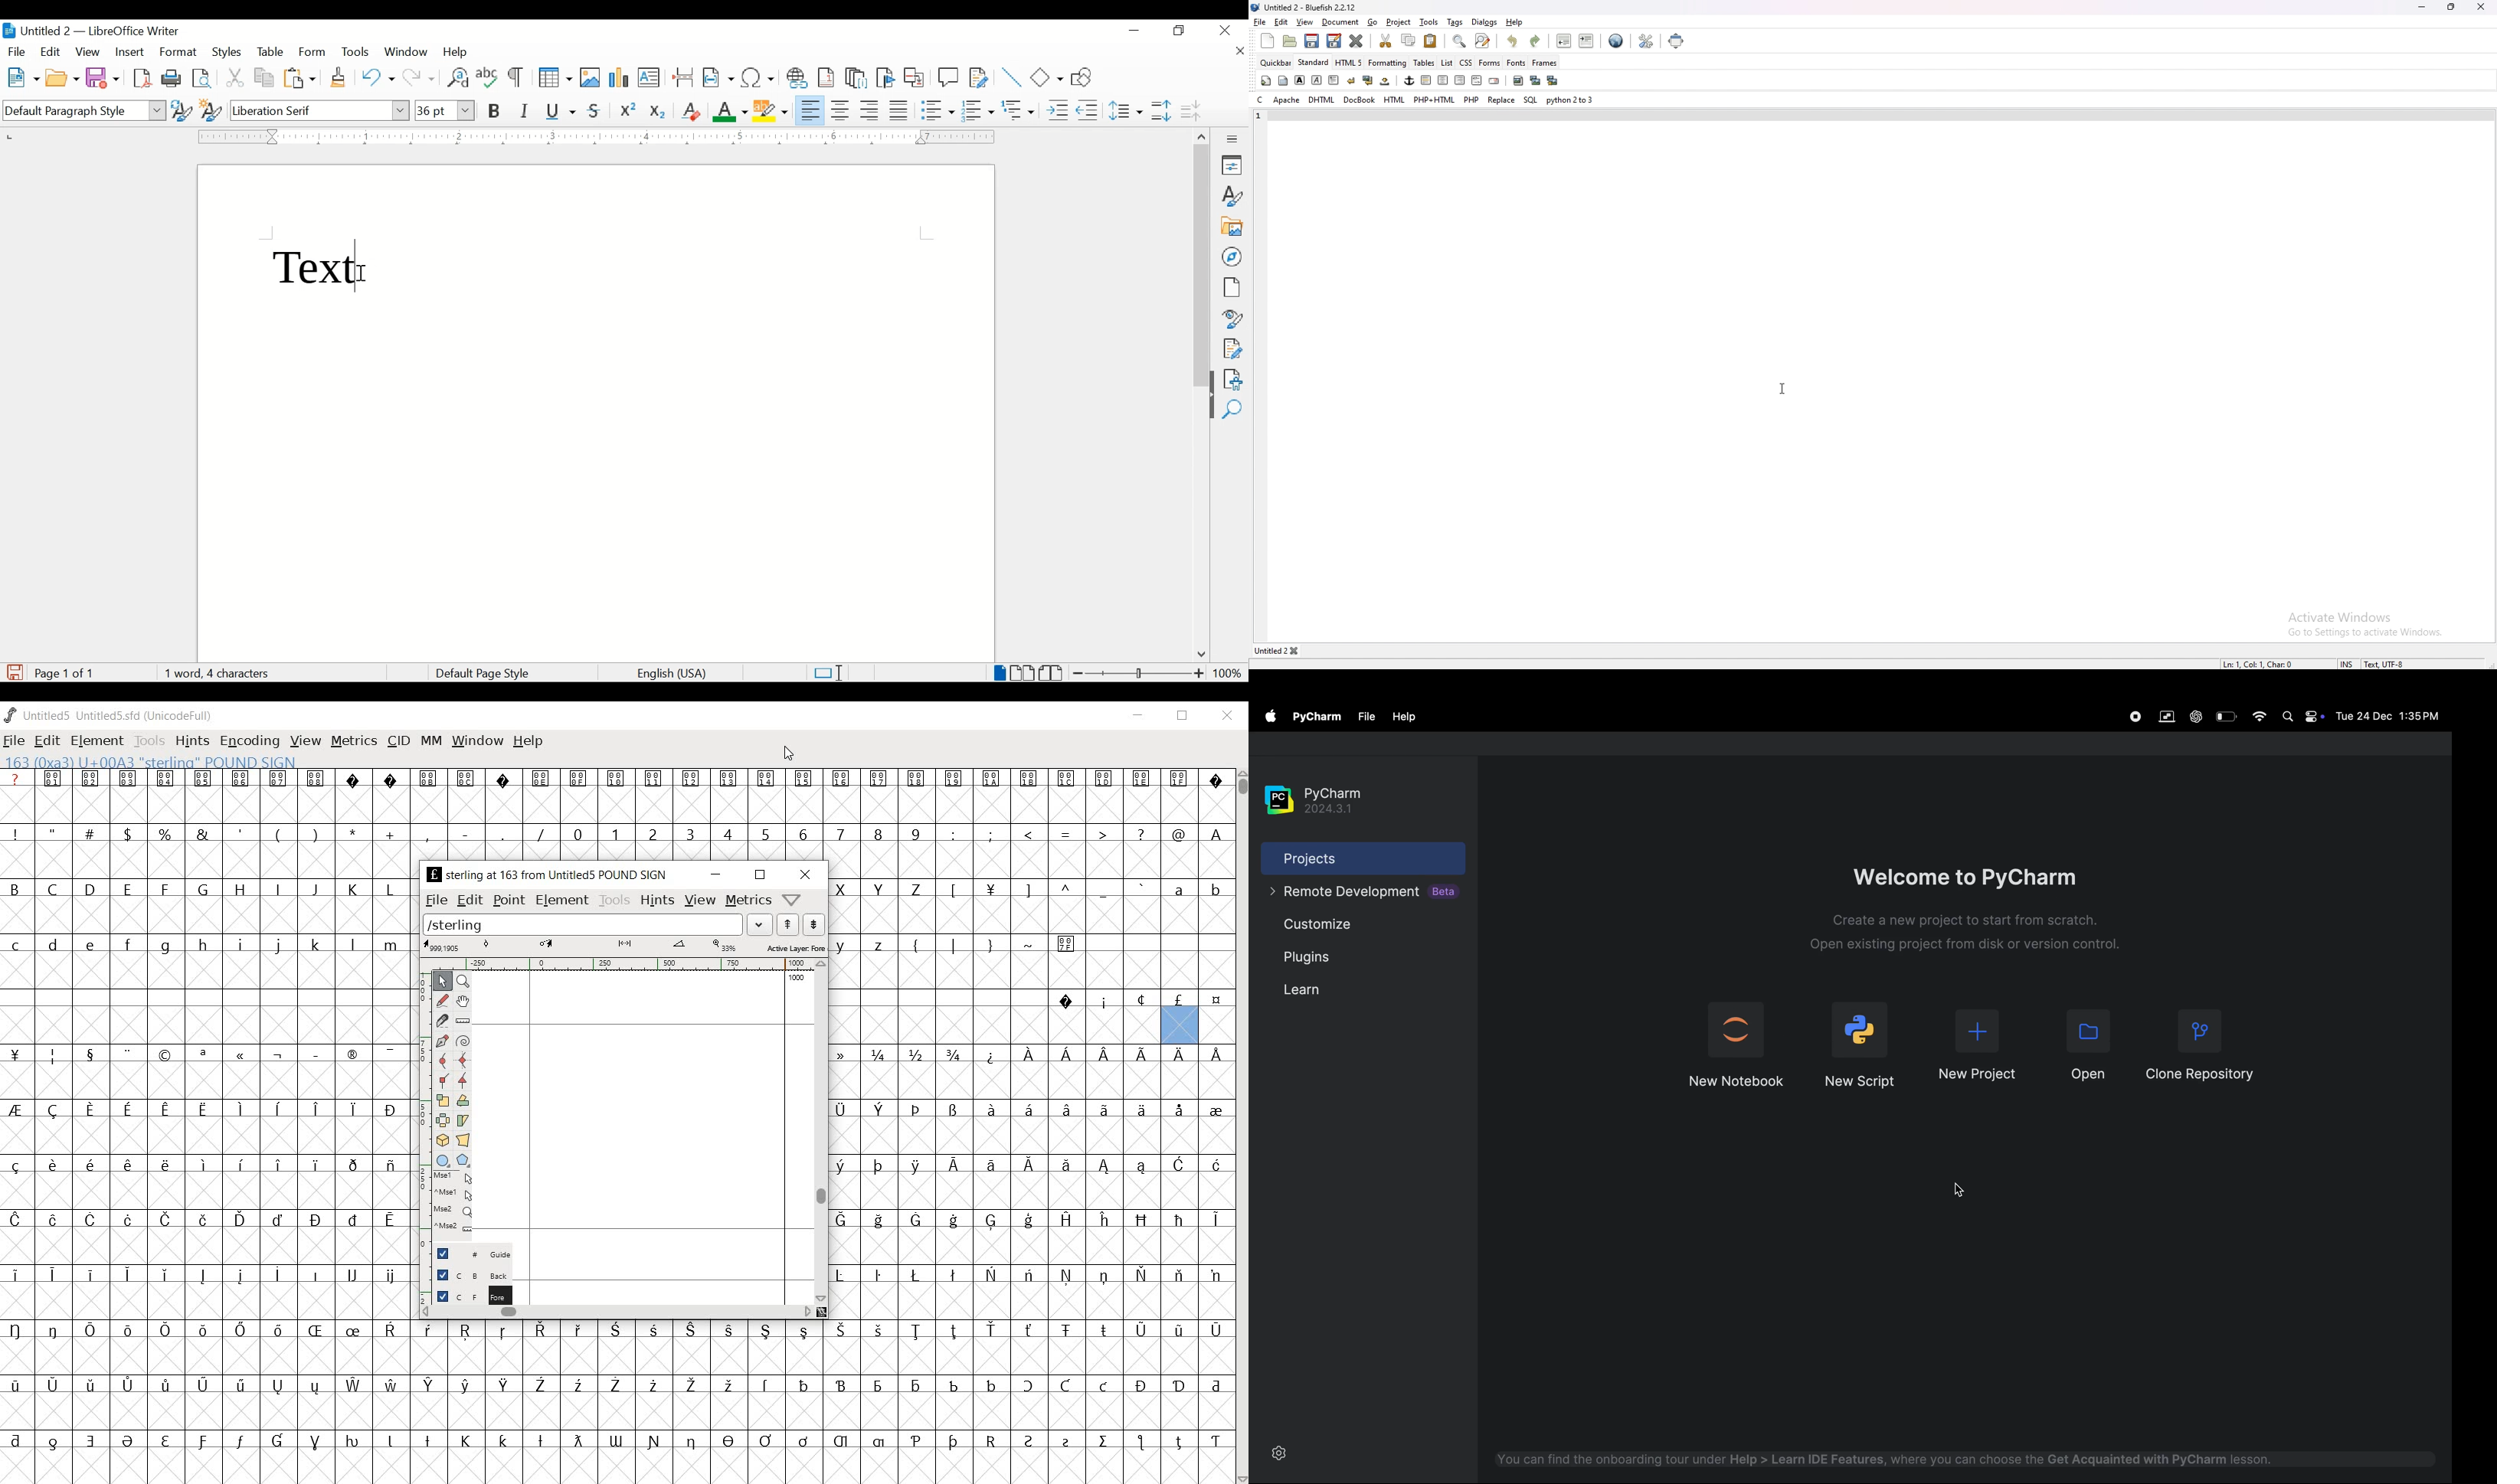  I want to click on line number, so click(1260, 116).